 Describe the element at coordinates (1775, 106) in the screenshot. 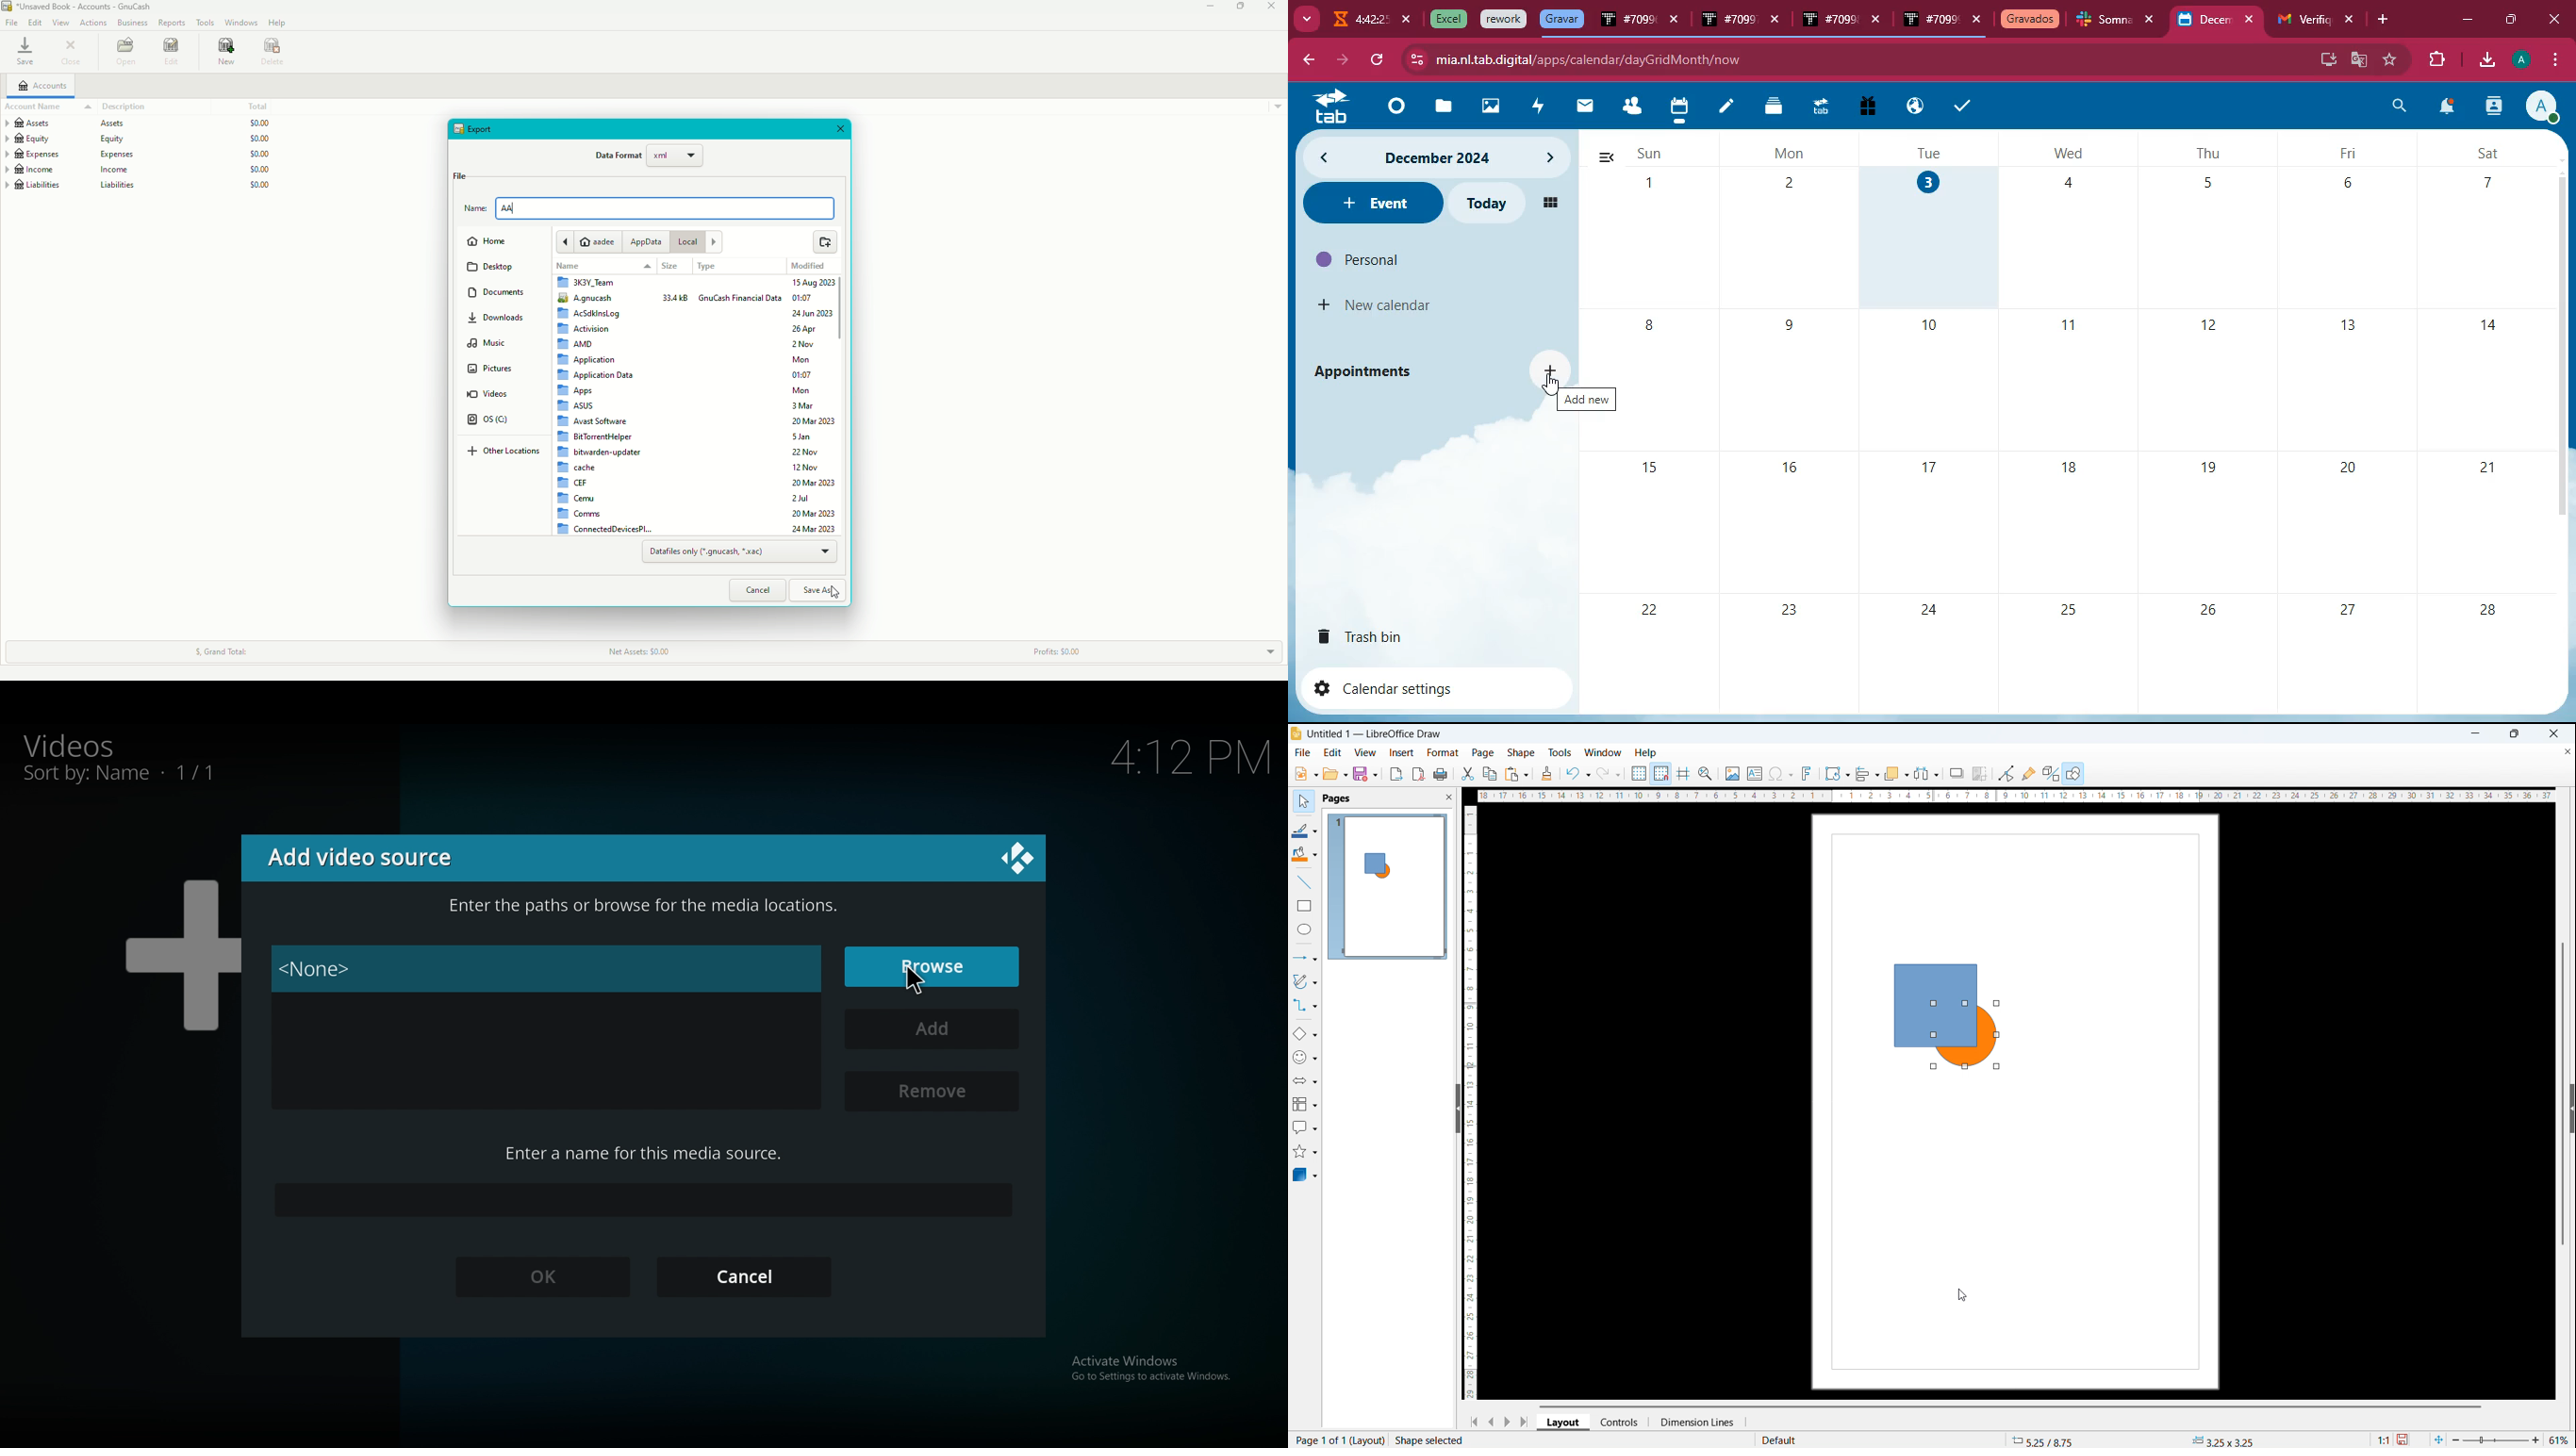

I see `files` at that location.